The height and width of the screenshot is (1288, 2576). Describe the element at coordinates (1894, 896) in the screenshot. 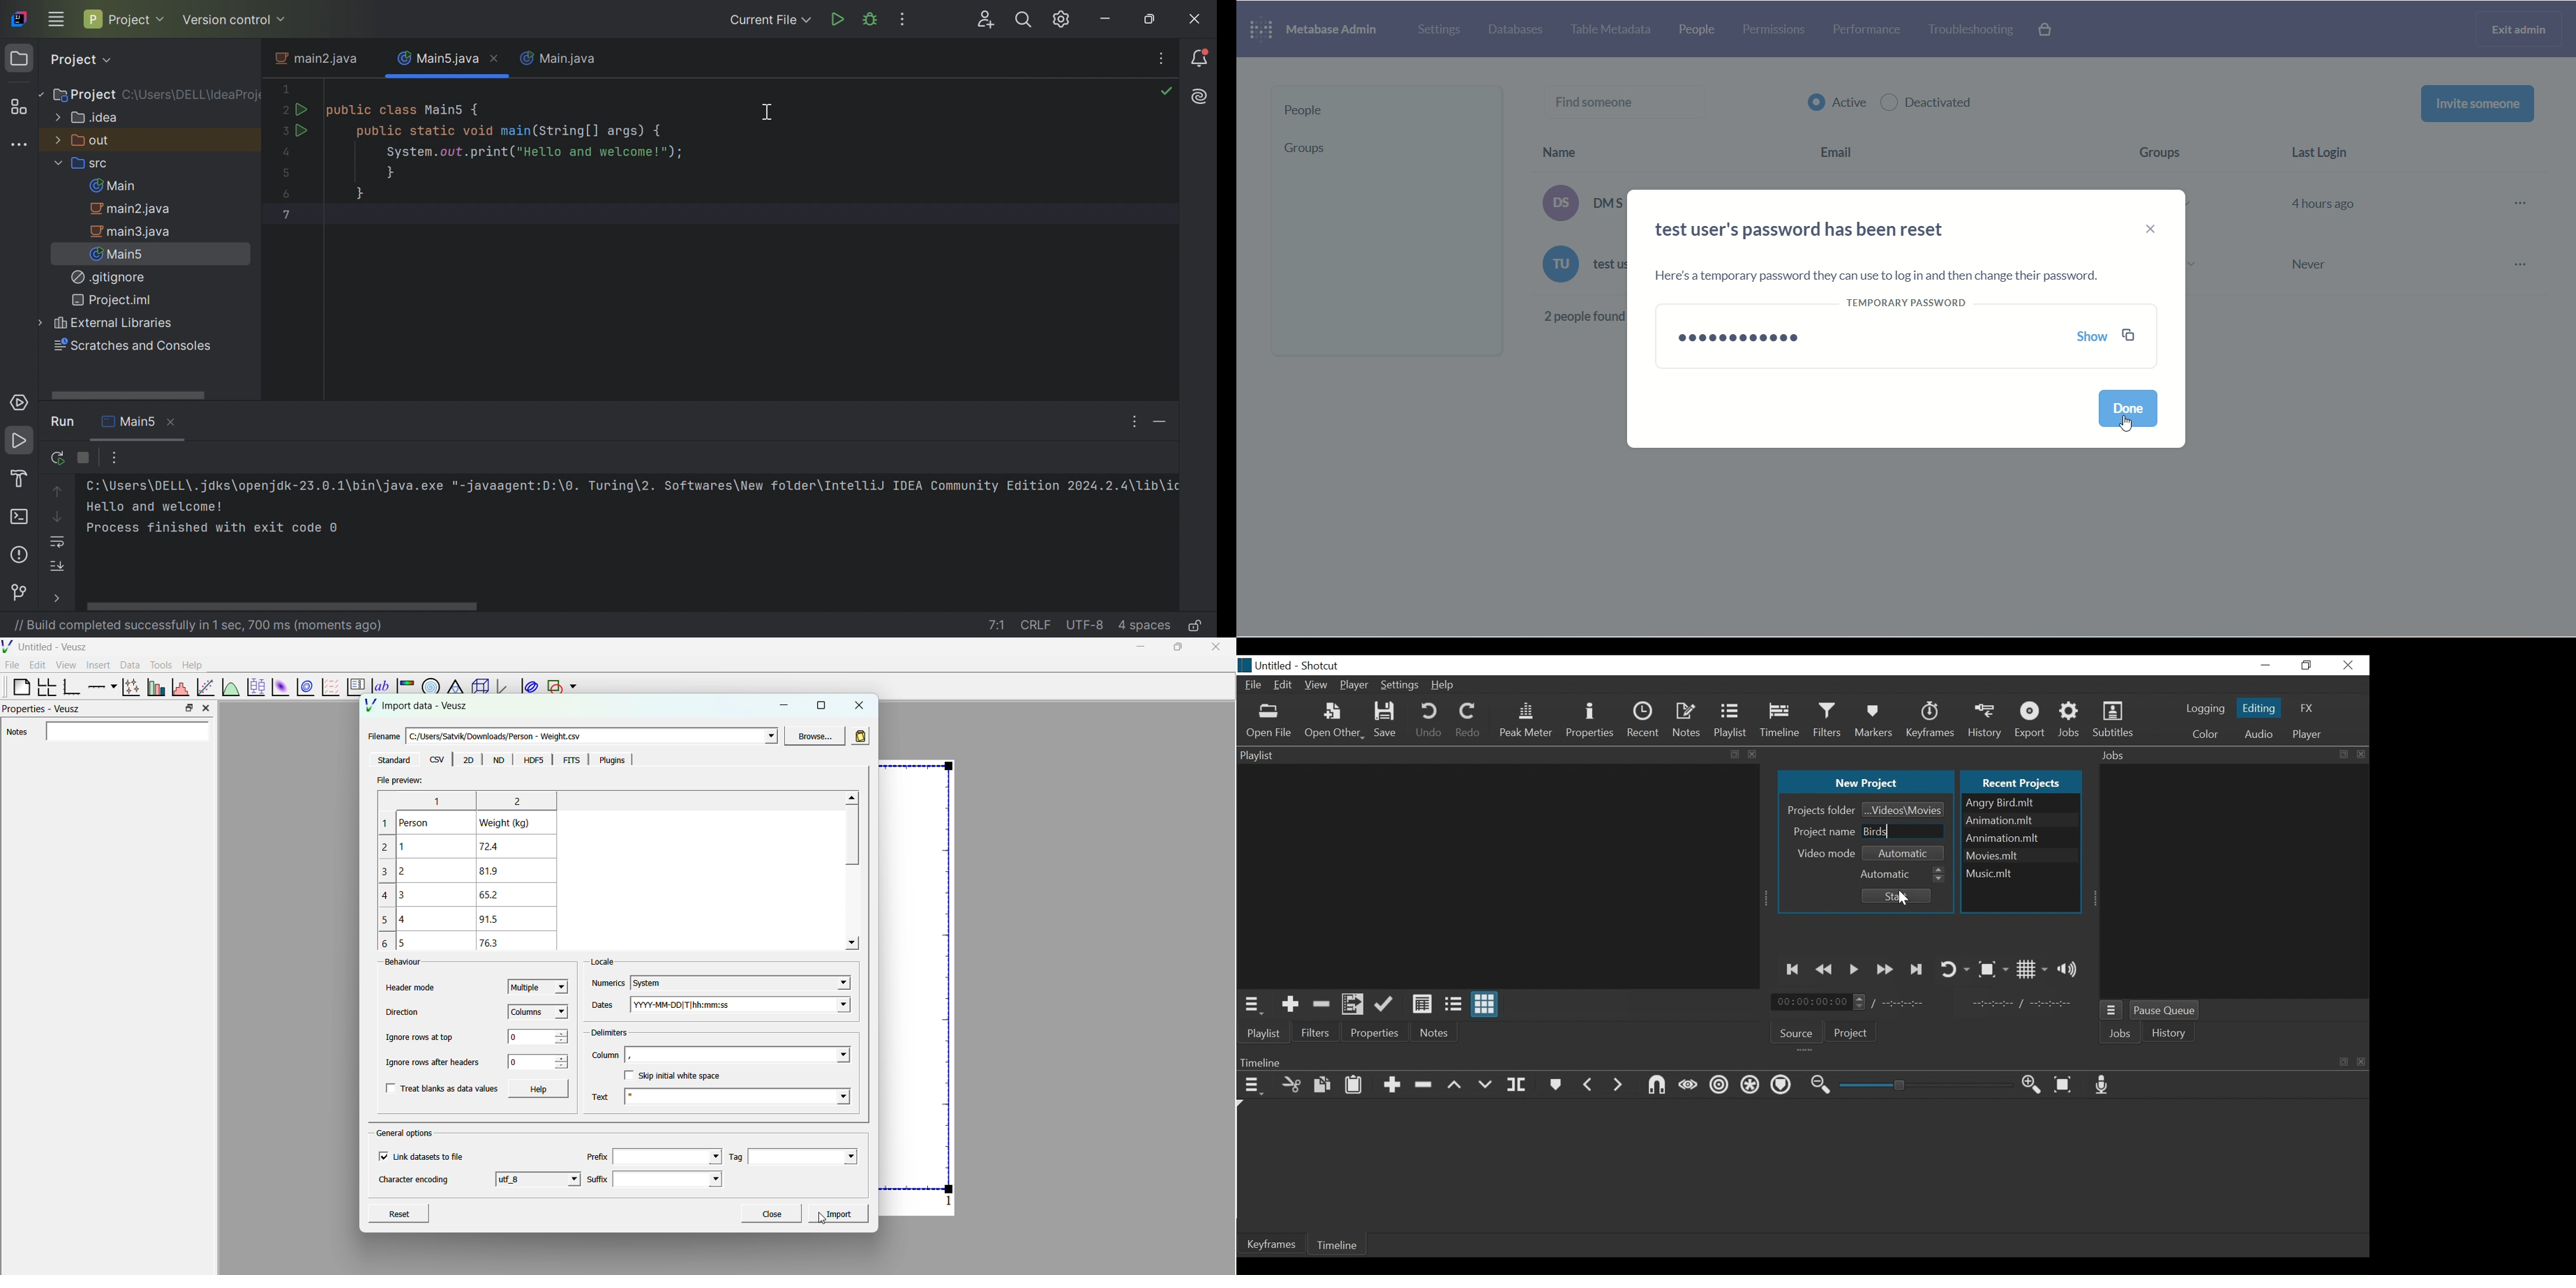

I see `Start` at that location.